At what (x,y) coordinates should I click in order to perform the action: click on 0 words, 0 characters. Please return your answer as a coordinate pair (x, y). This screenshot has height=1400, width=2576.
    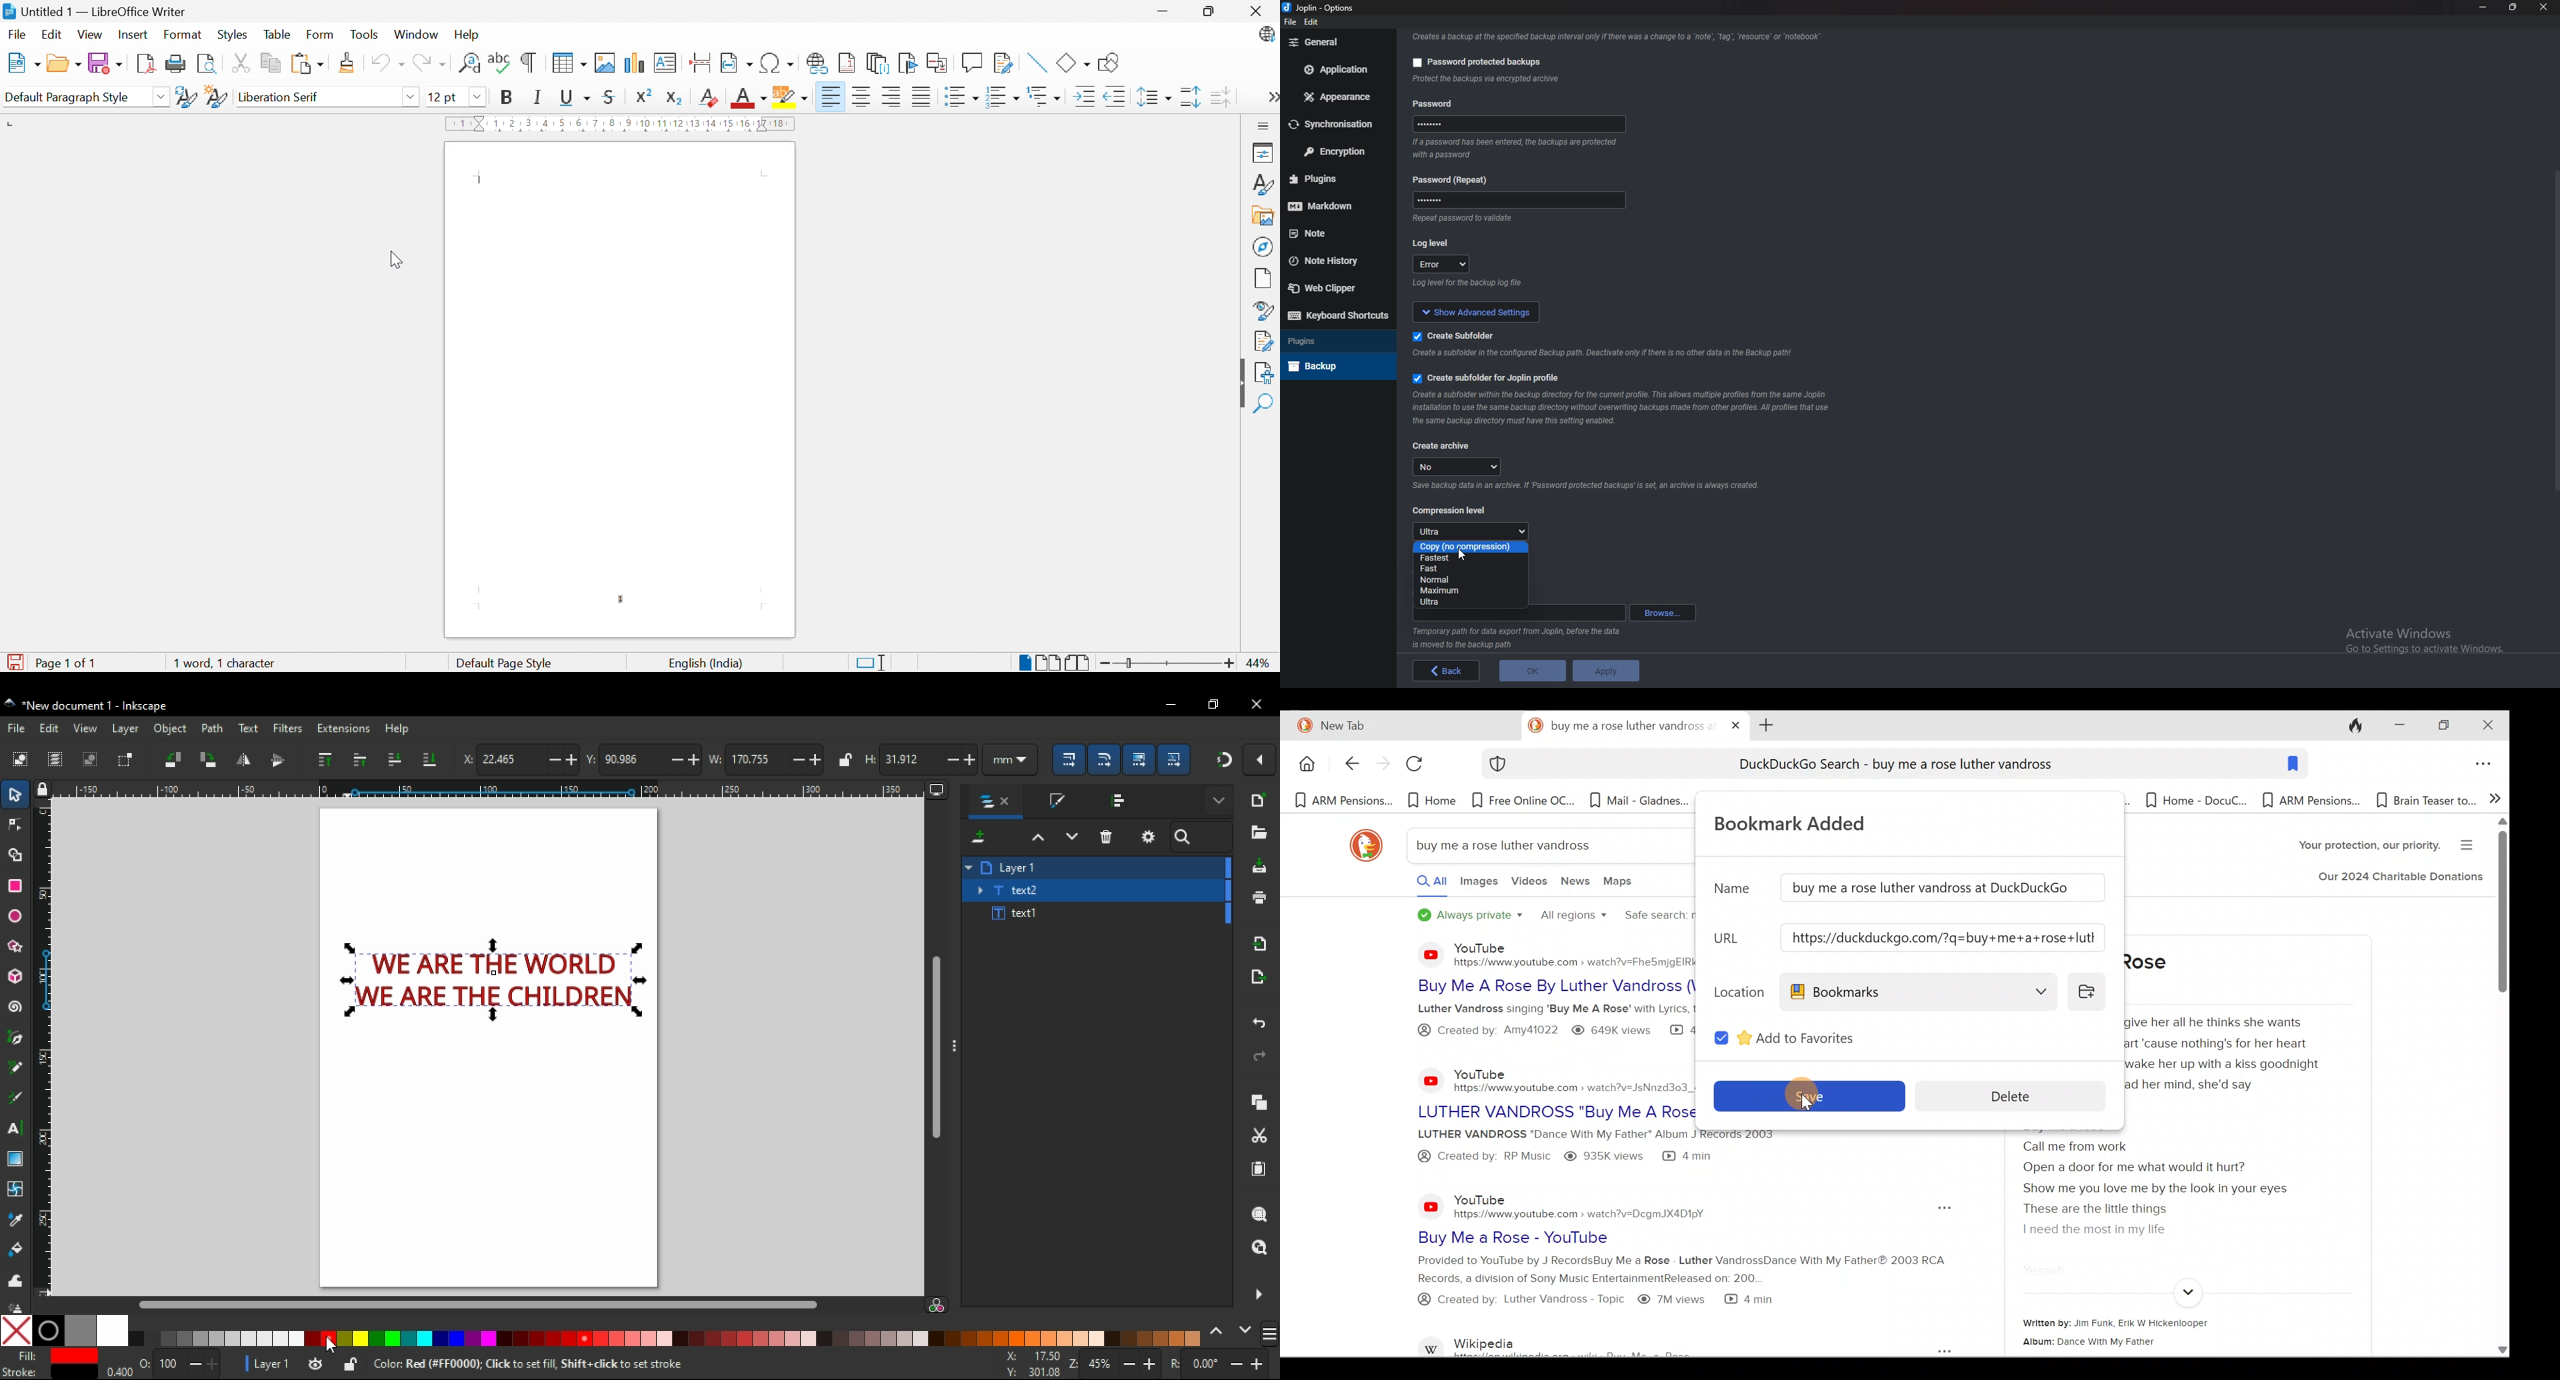
    Looking at the image, I should click on (228, 665).